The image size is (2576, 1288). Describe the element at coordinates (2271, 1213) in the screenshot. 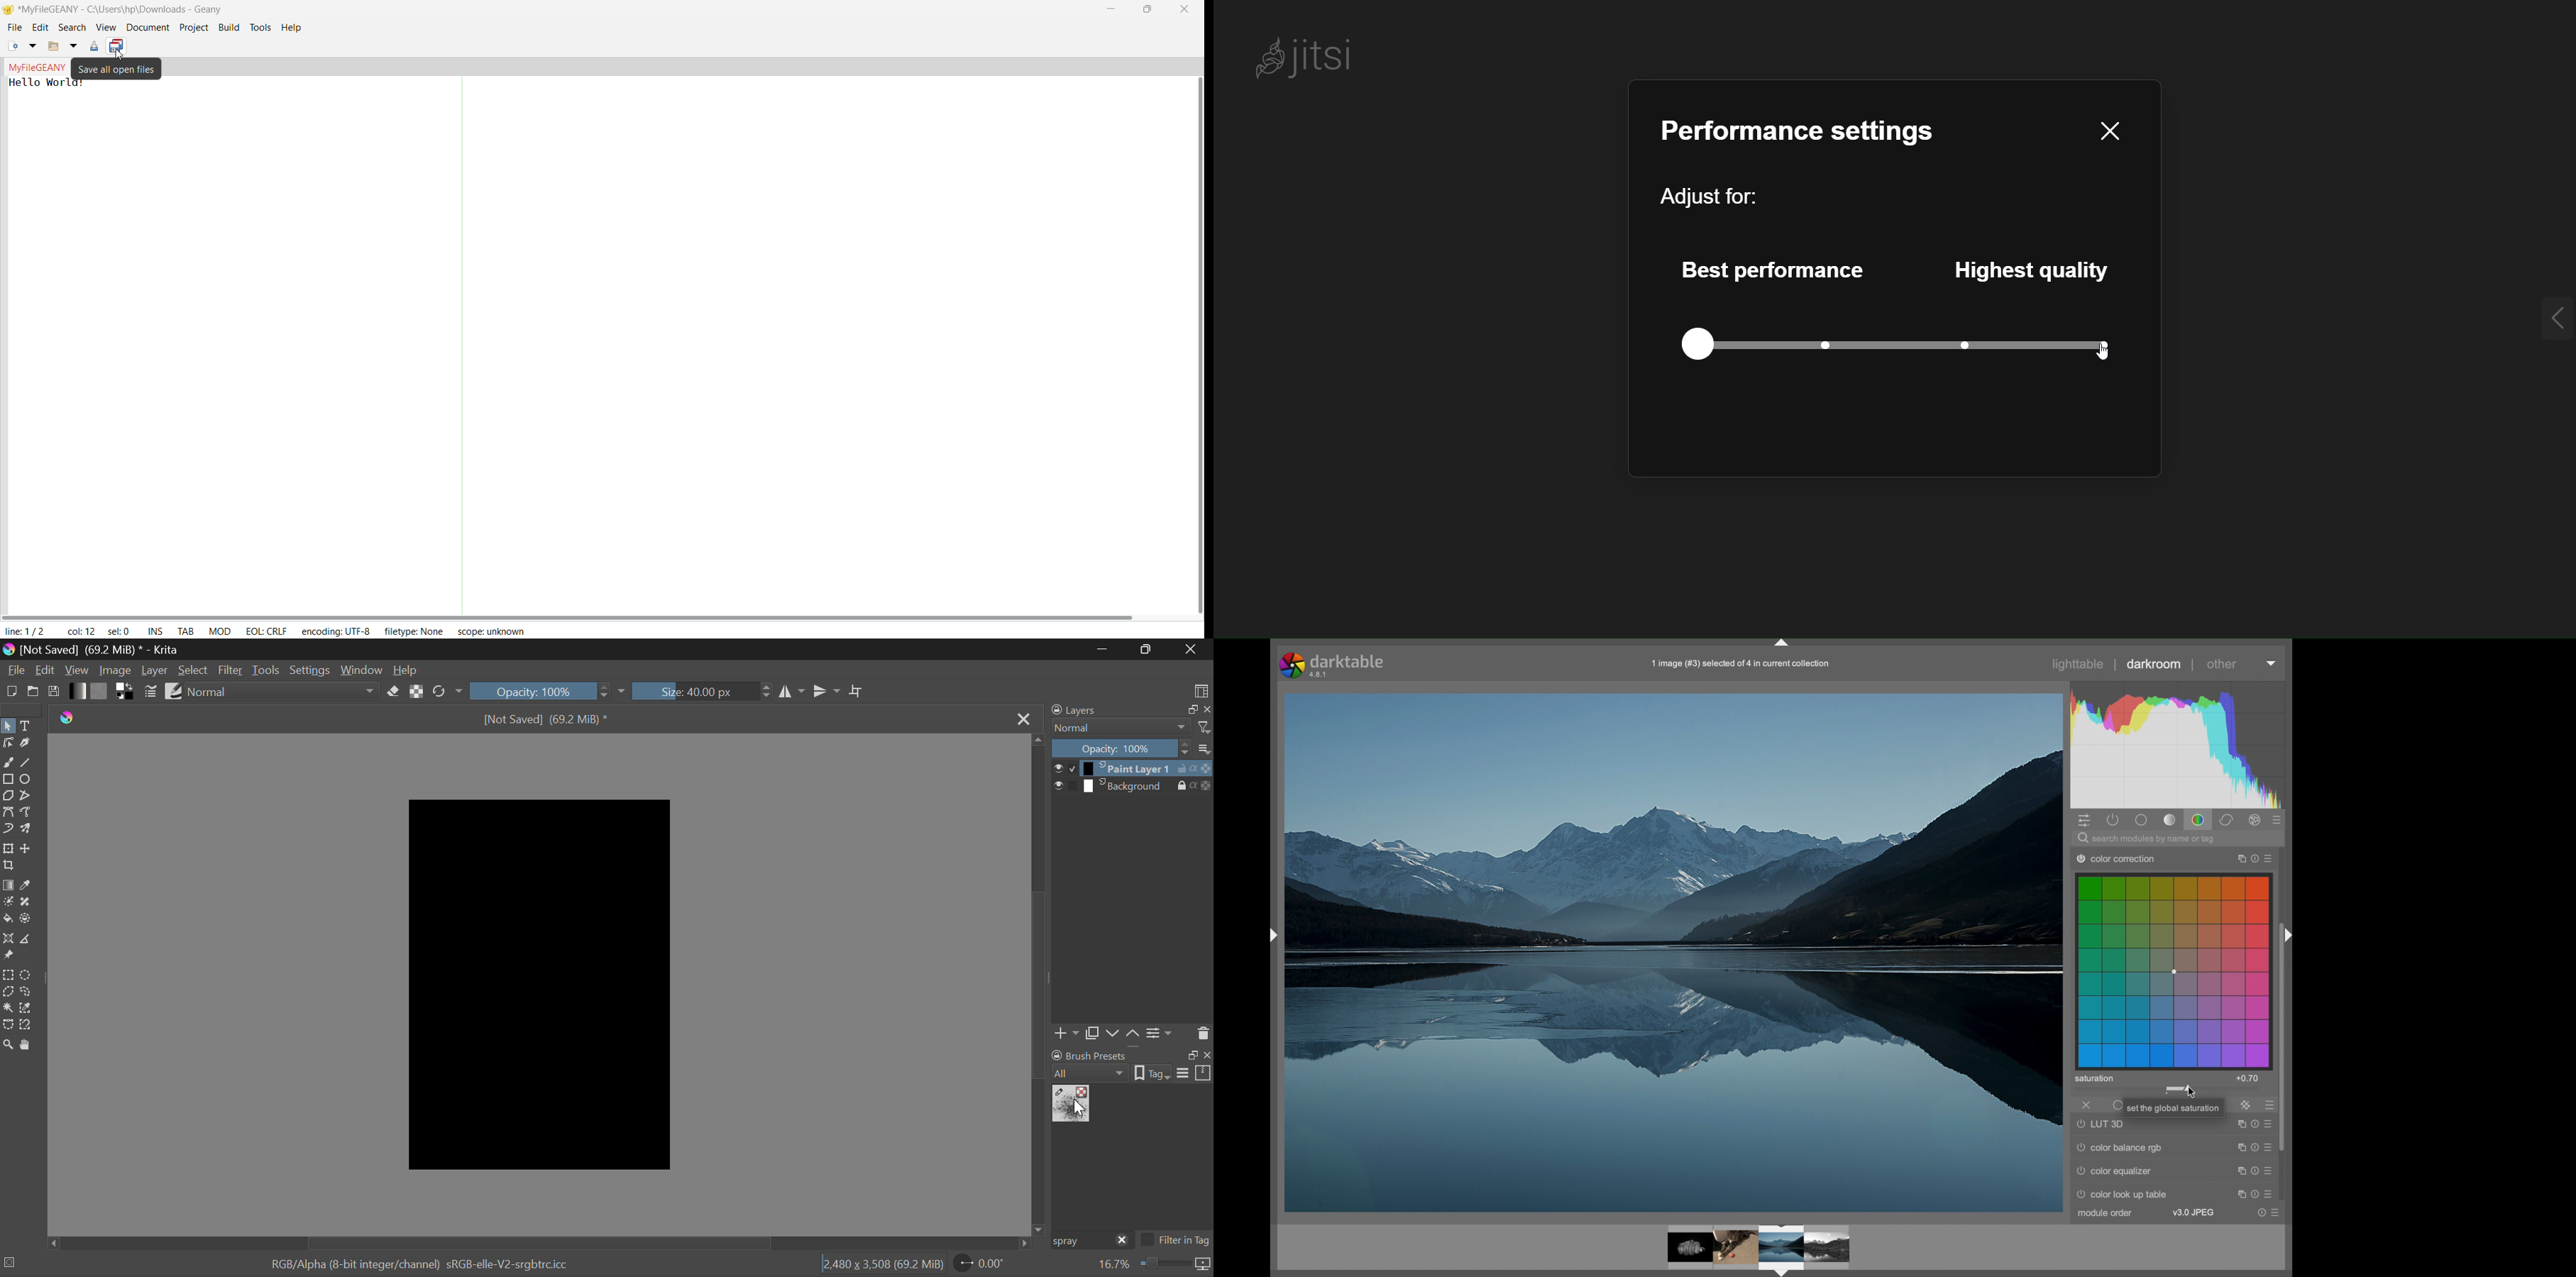

I see `more options` at that location.